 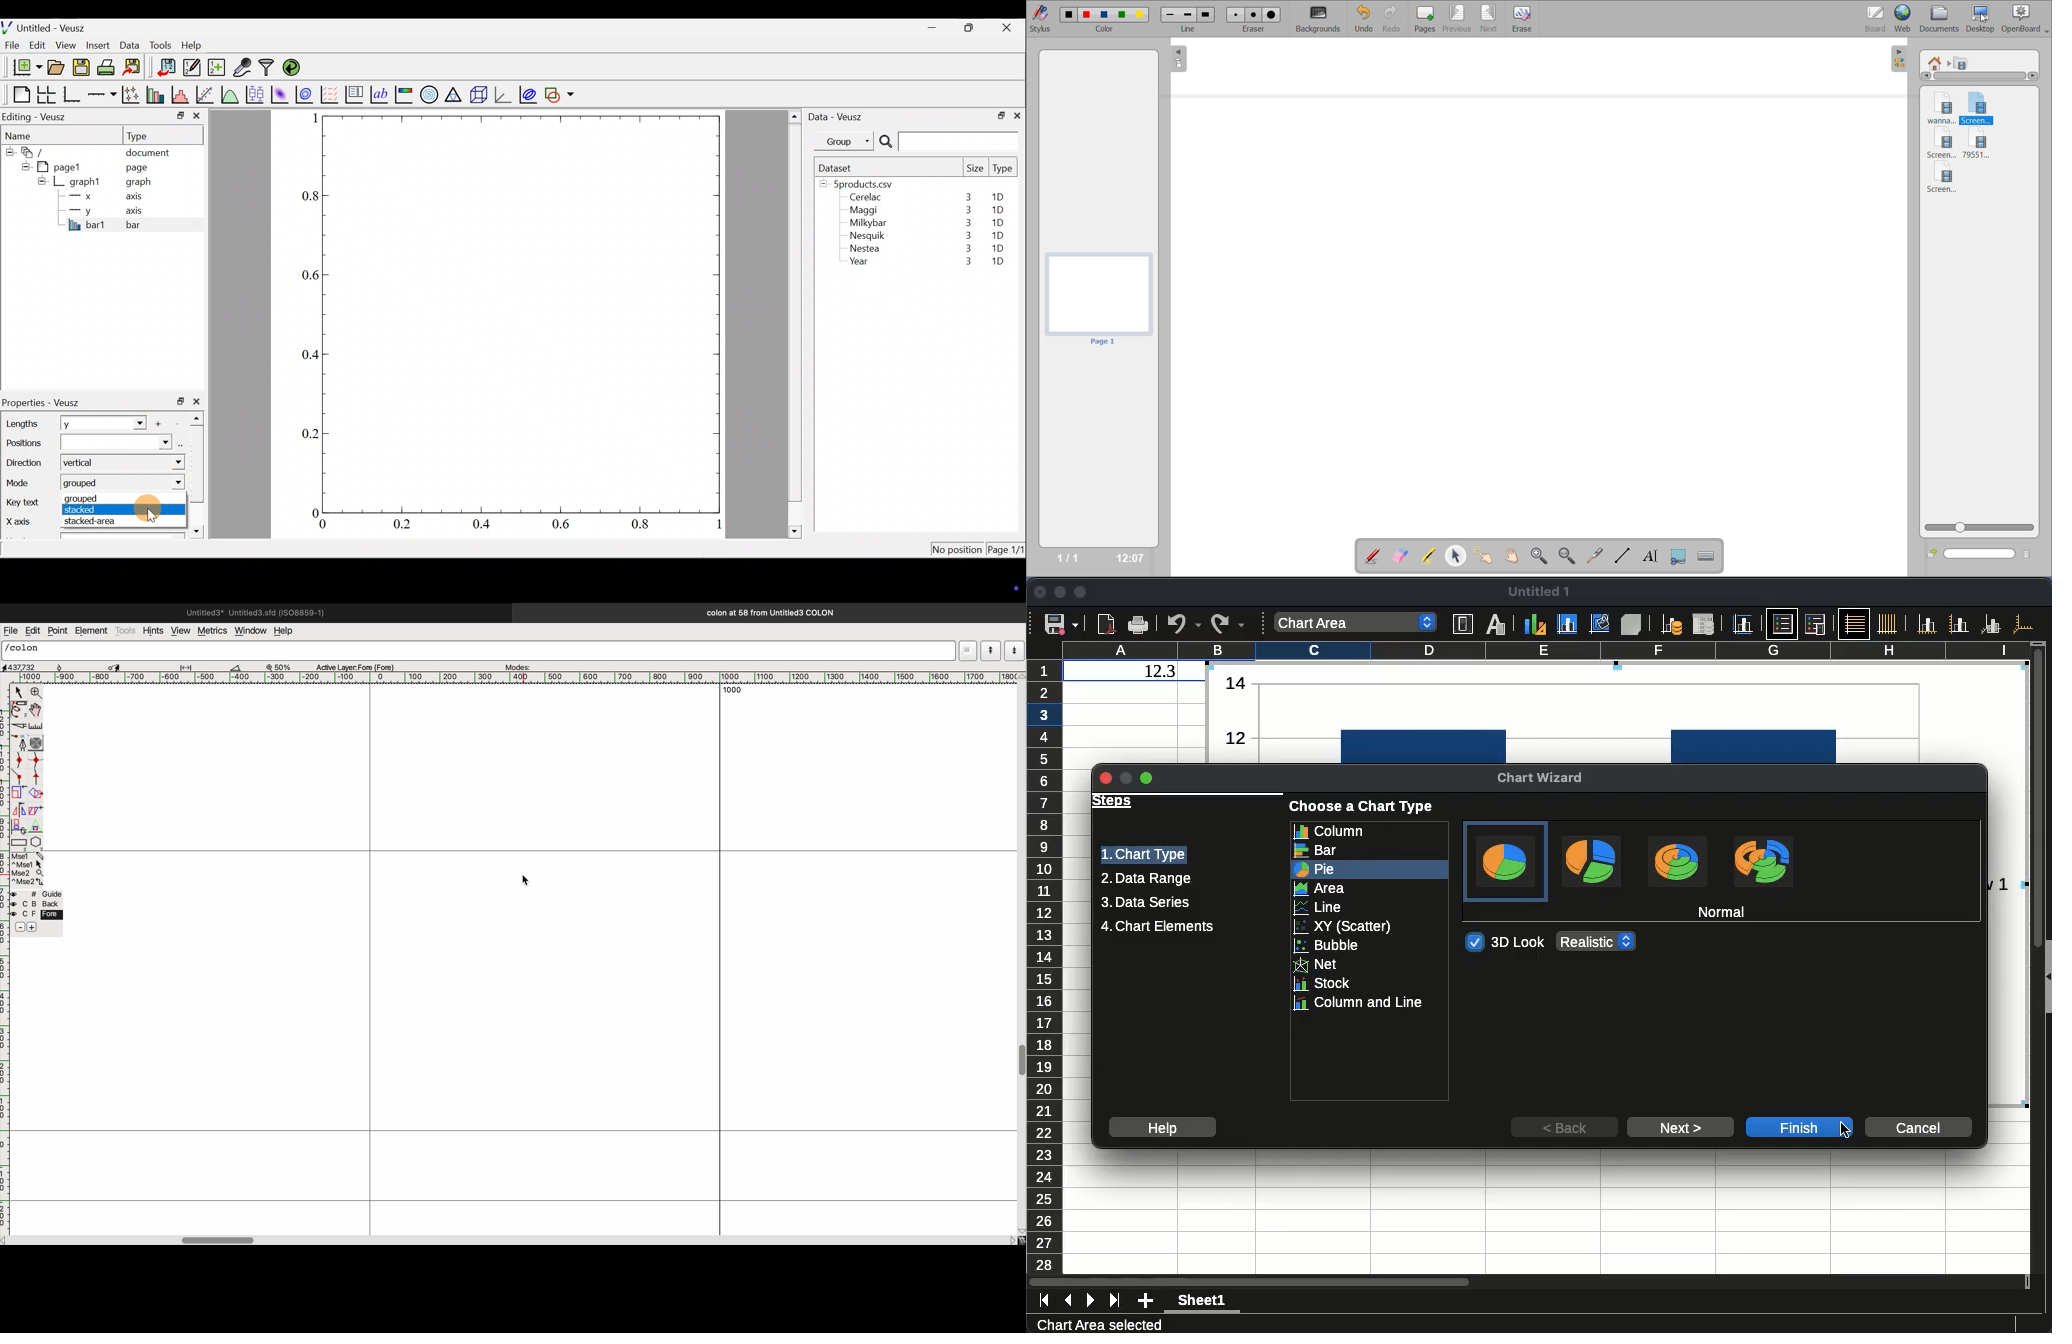 I want to click on mode dropdown, so click(x=173, y=481).